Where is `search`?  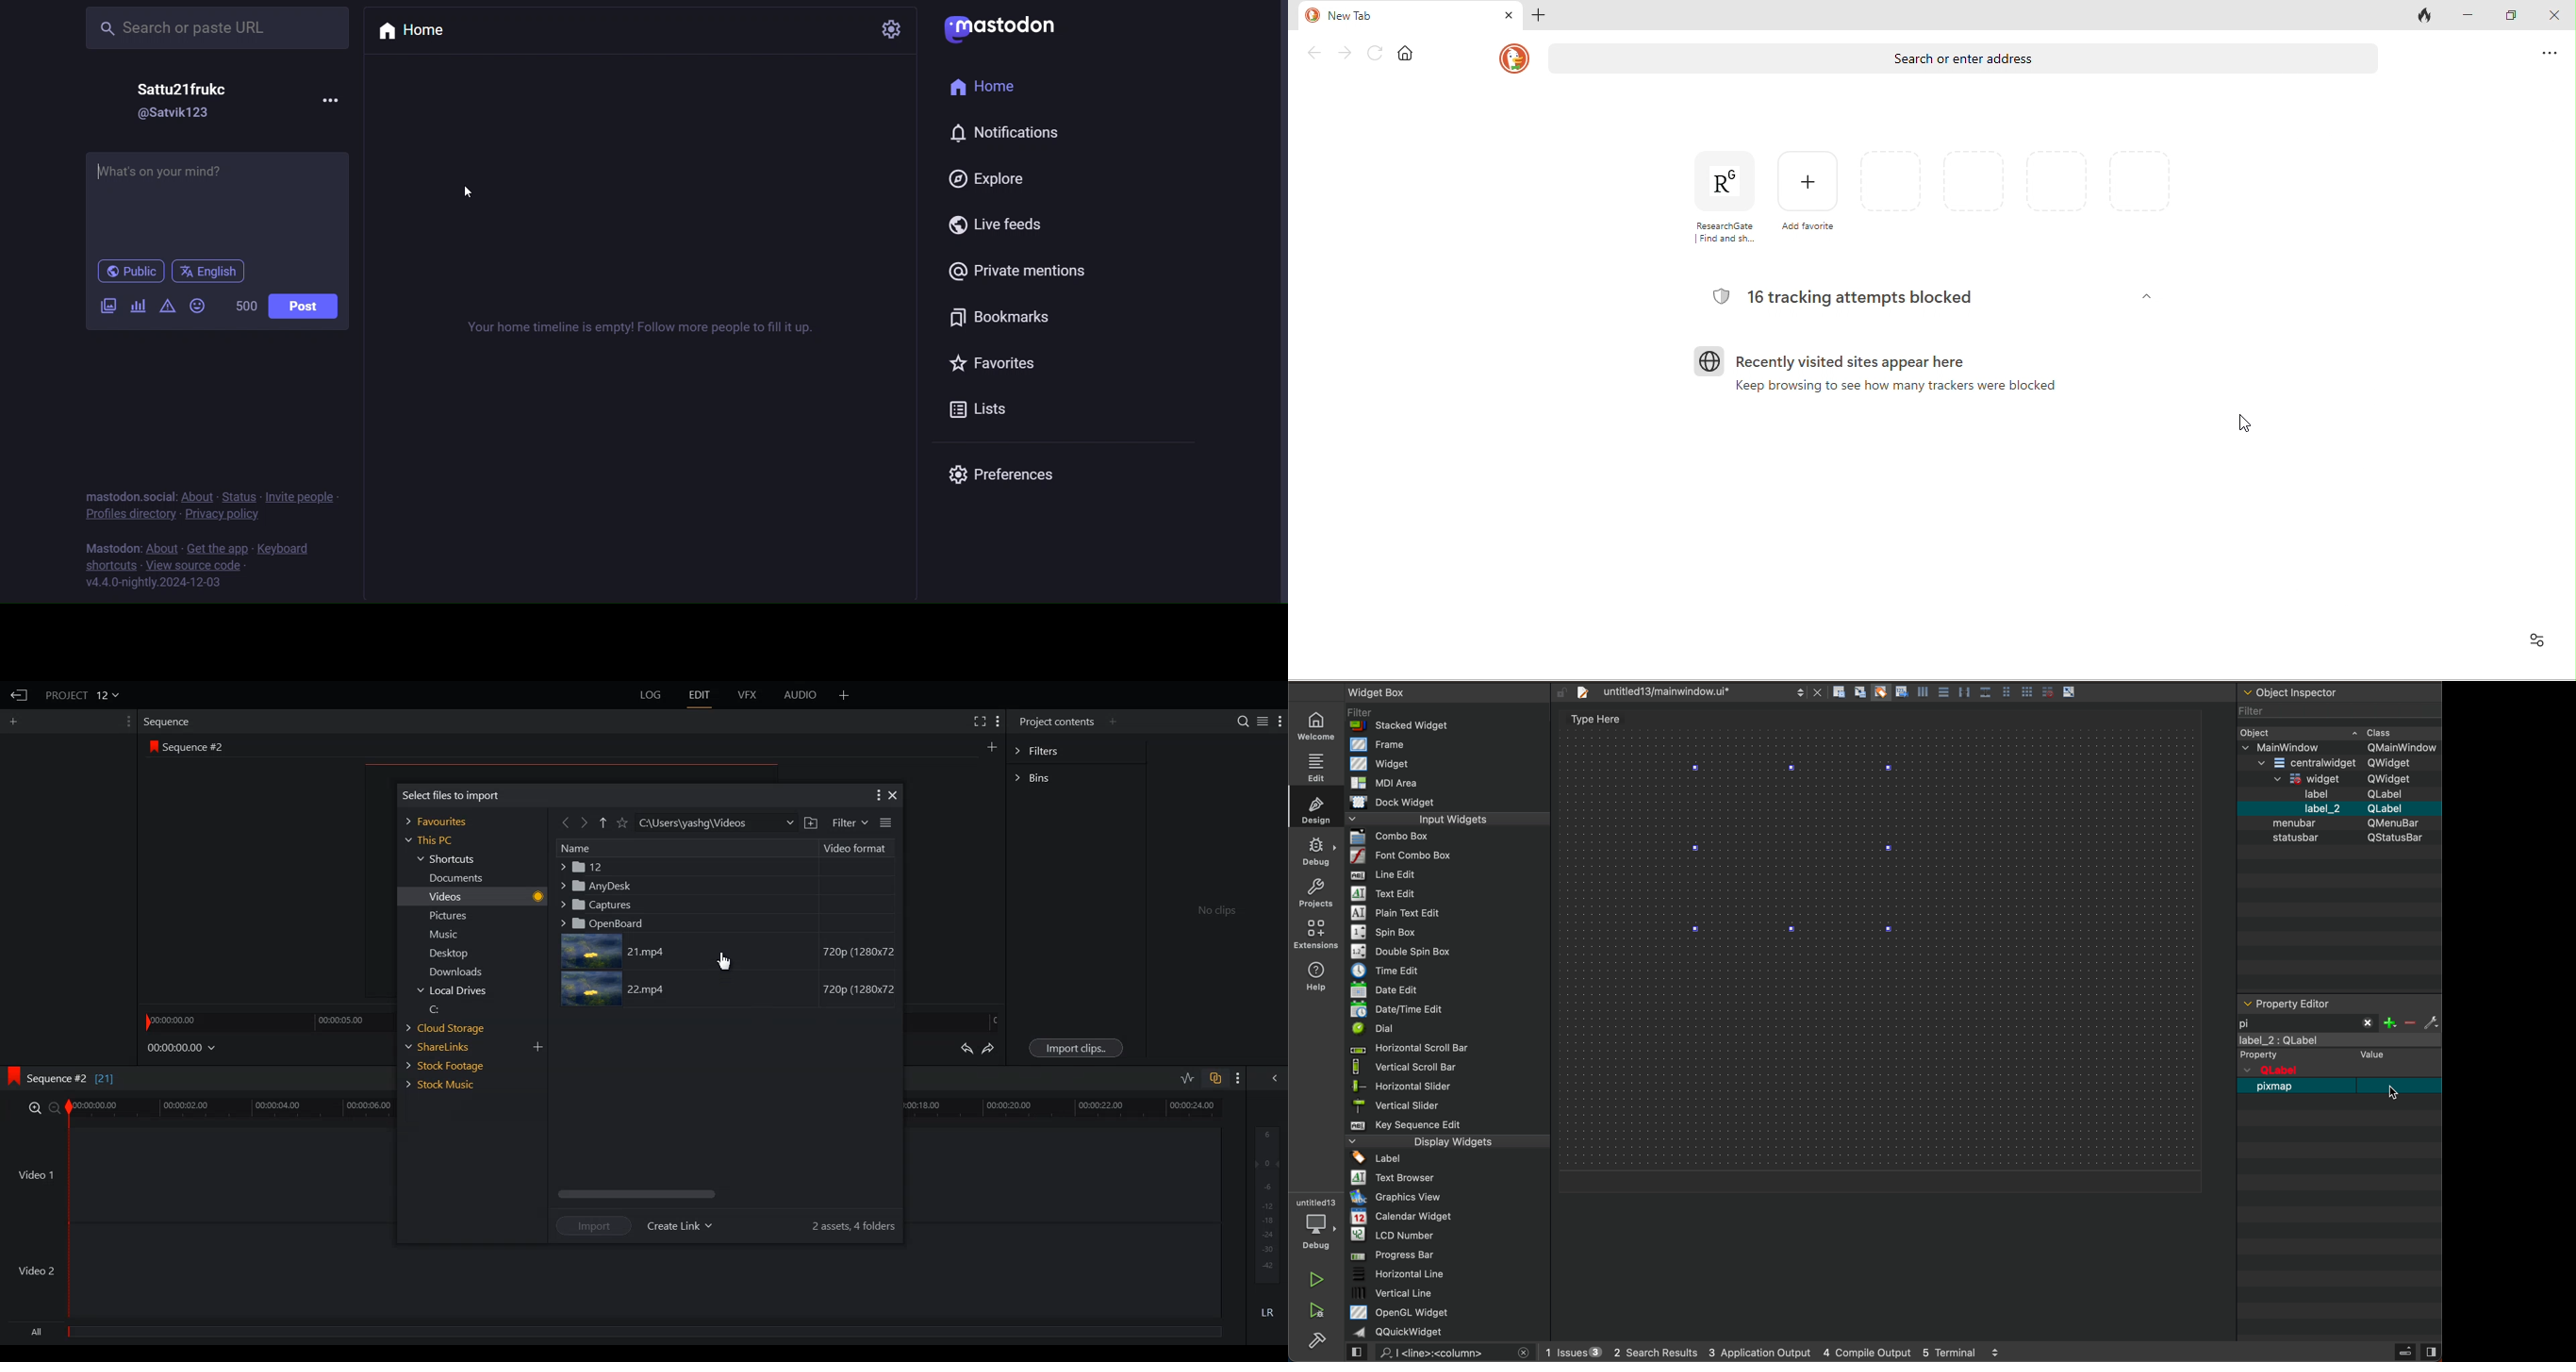
search is located at coordinates (1444, 1353).